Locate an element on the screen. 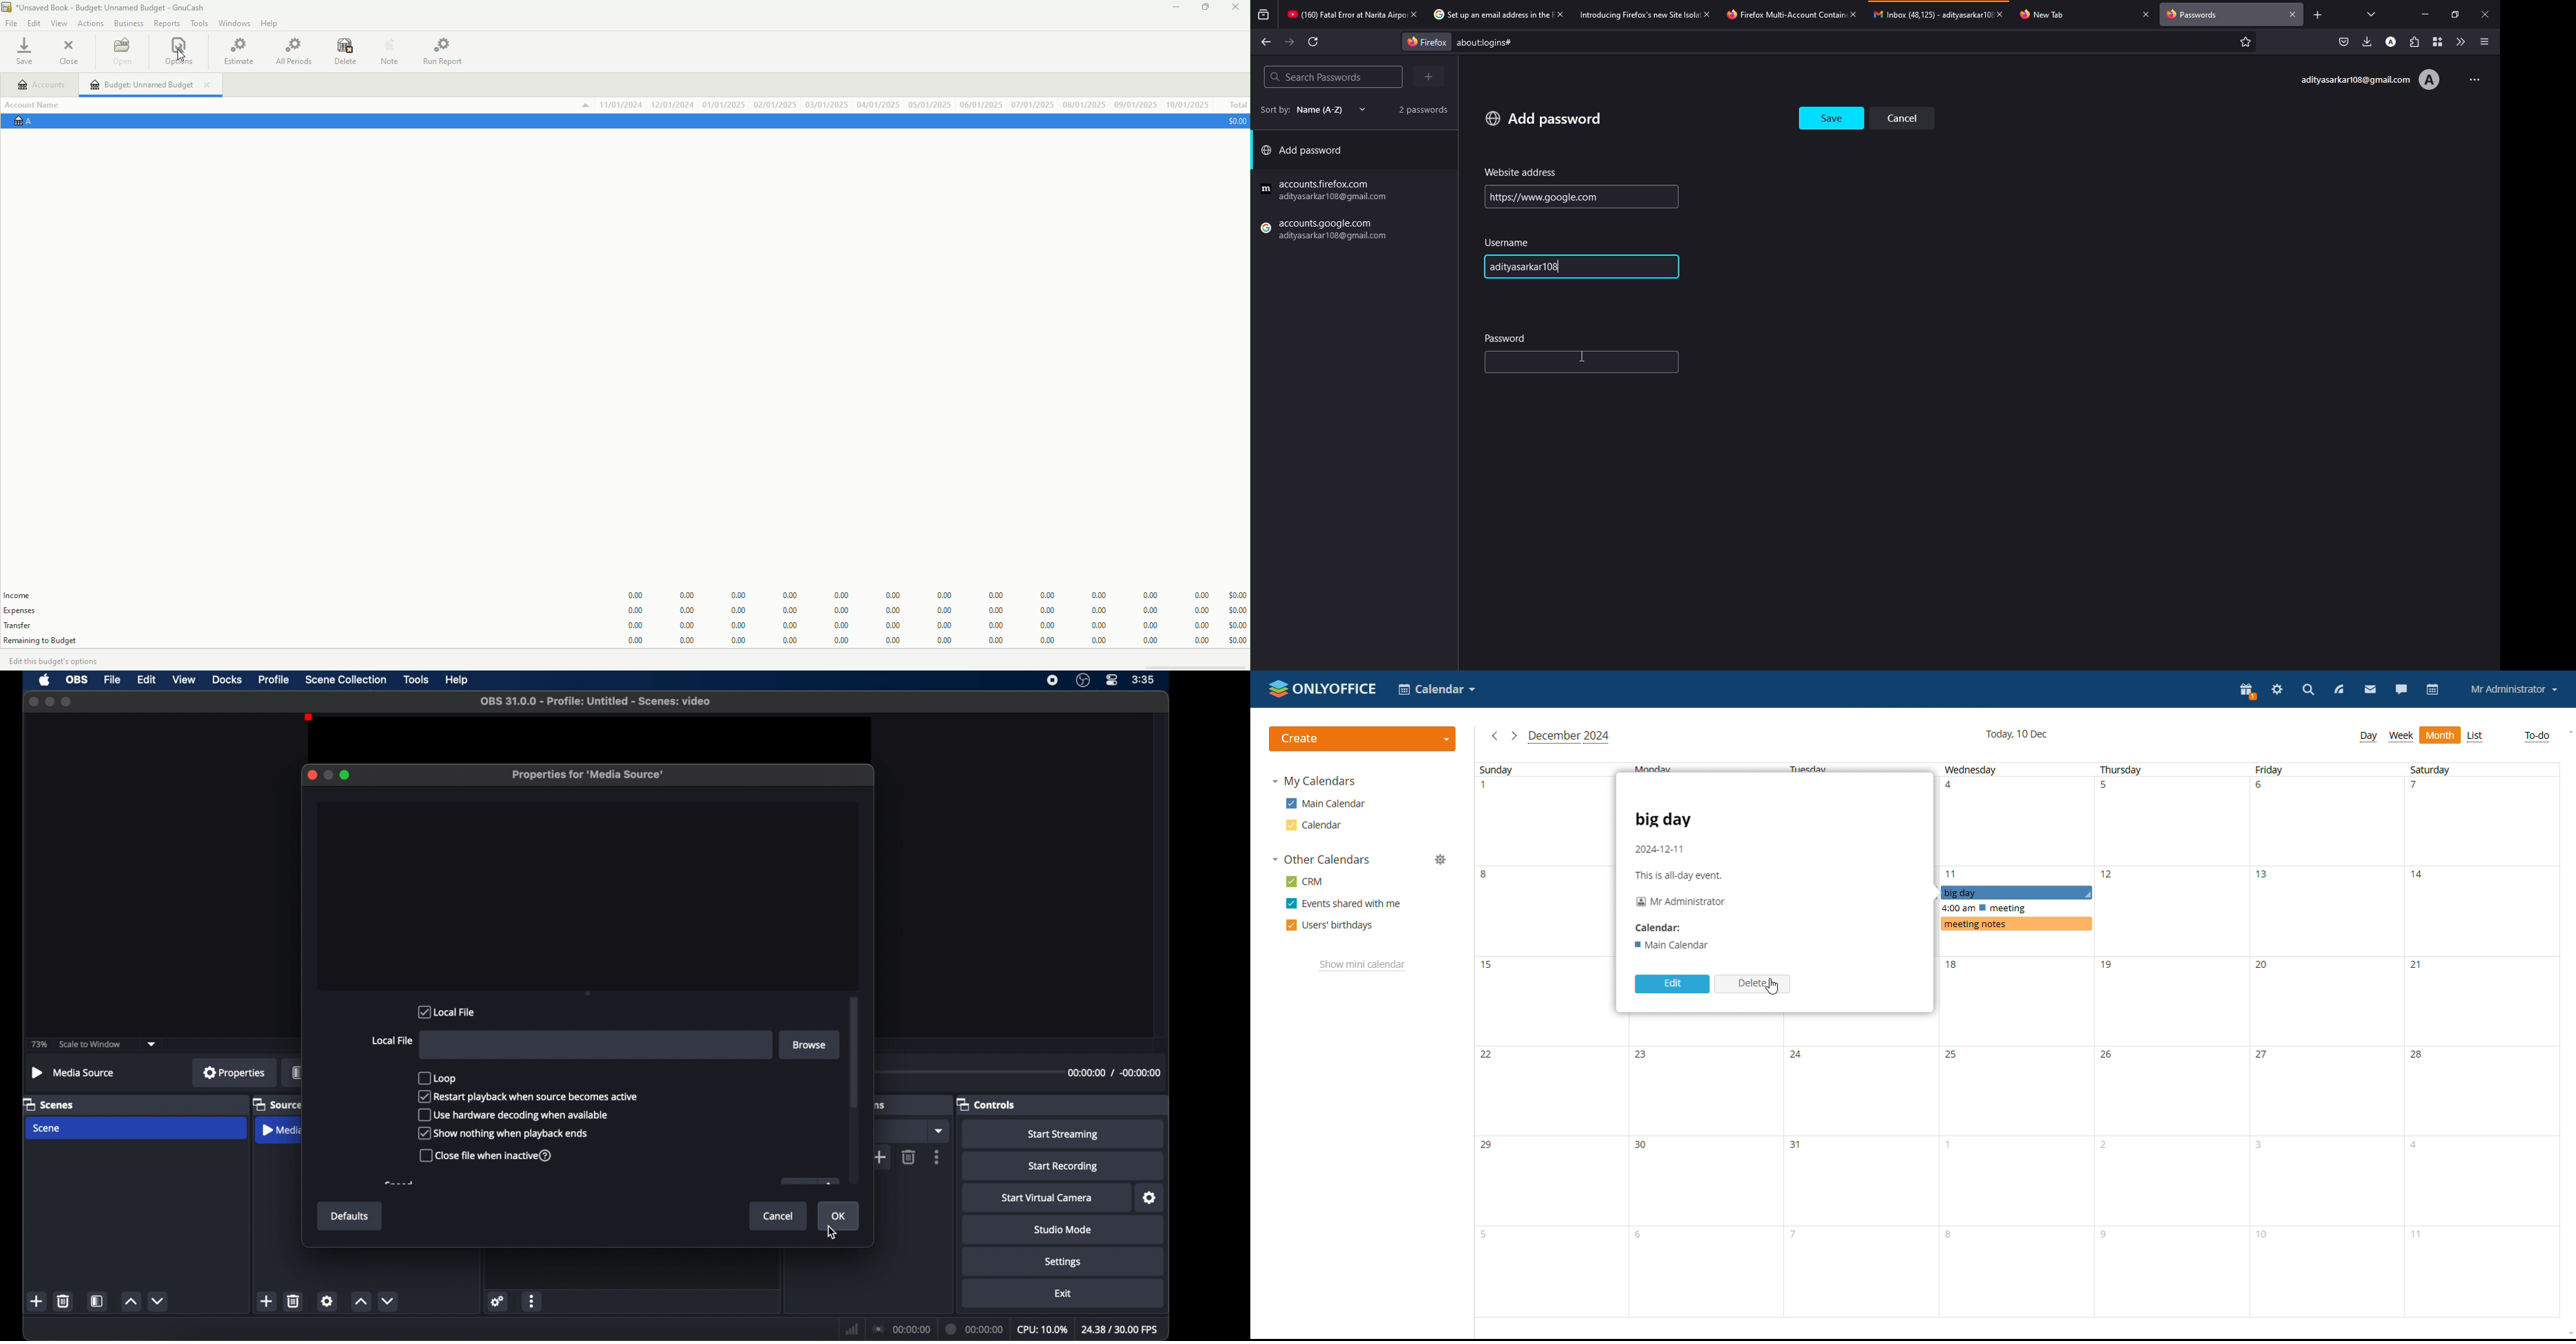  duration is located at coordinates (975, 1329).